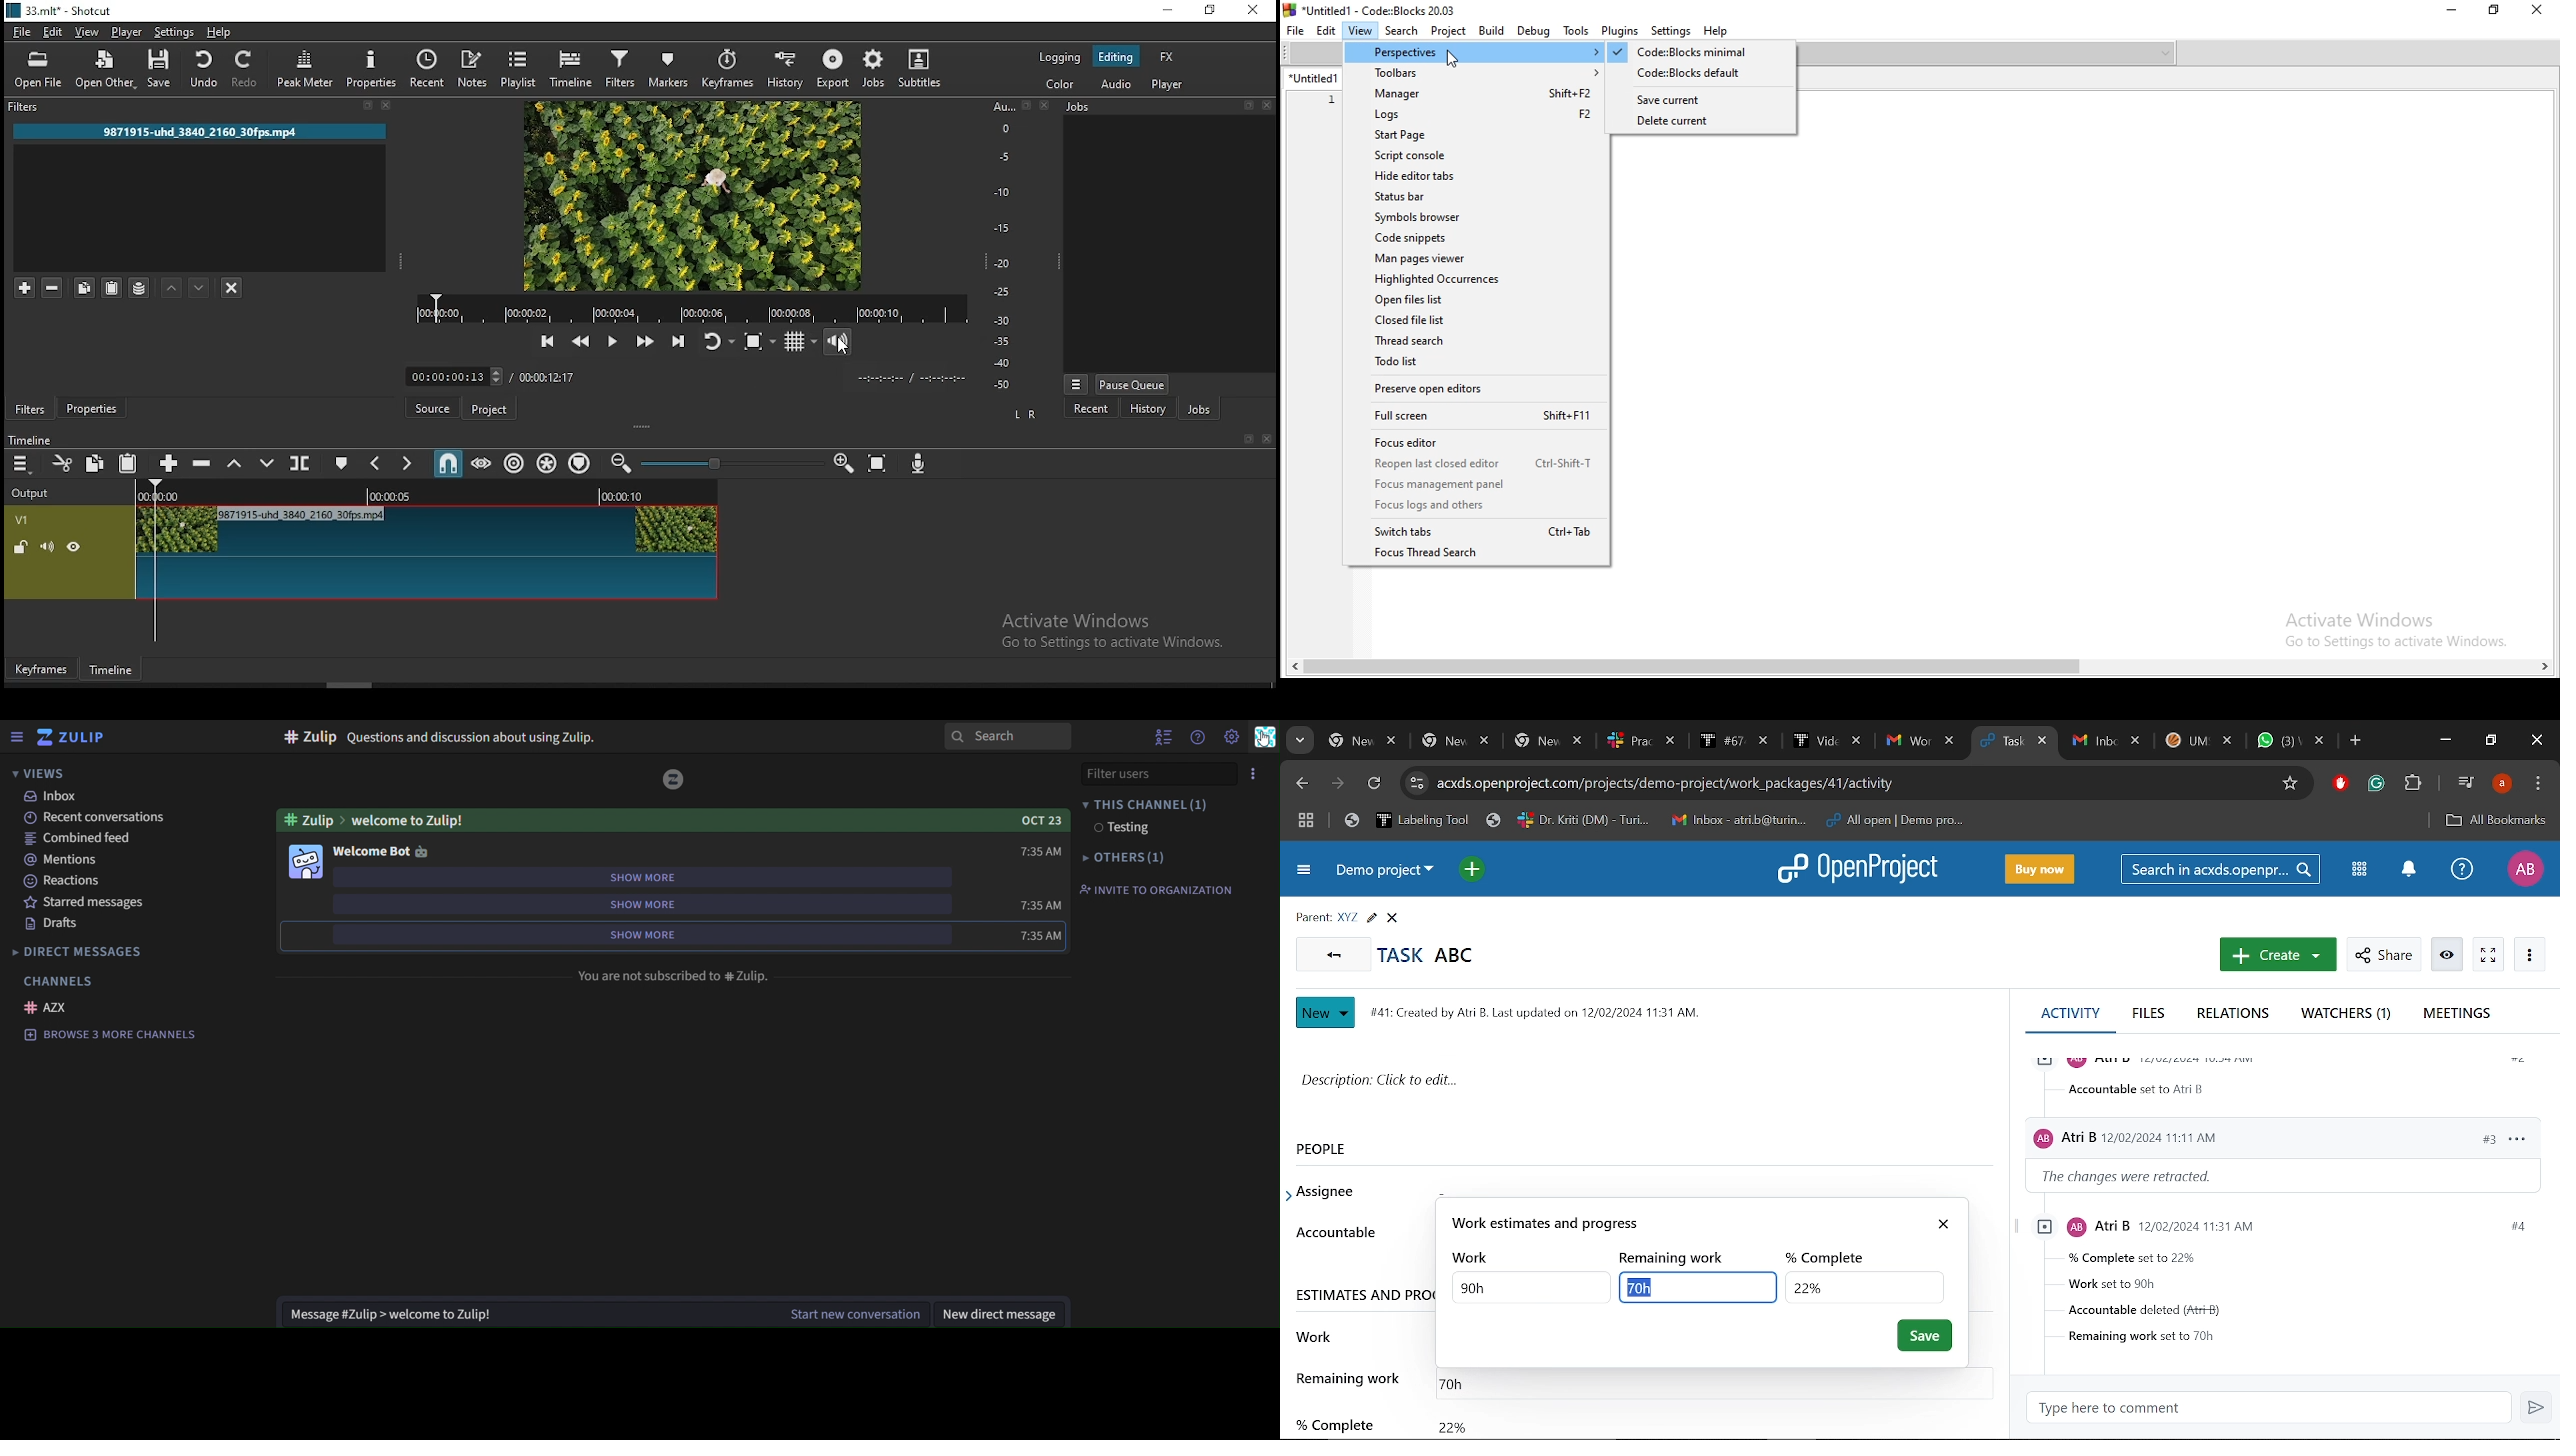  What do you see at coordinates (172, 32) in the screenshot?
I see `settings` at bounding box center [172, 32].